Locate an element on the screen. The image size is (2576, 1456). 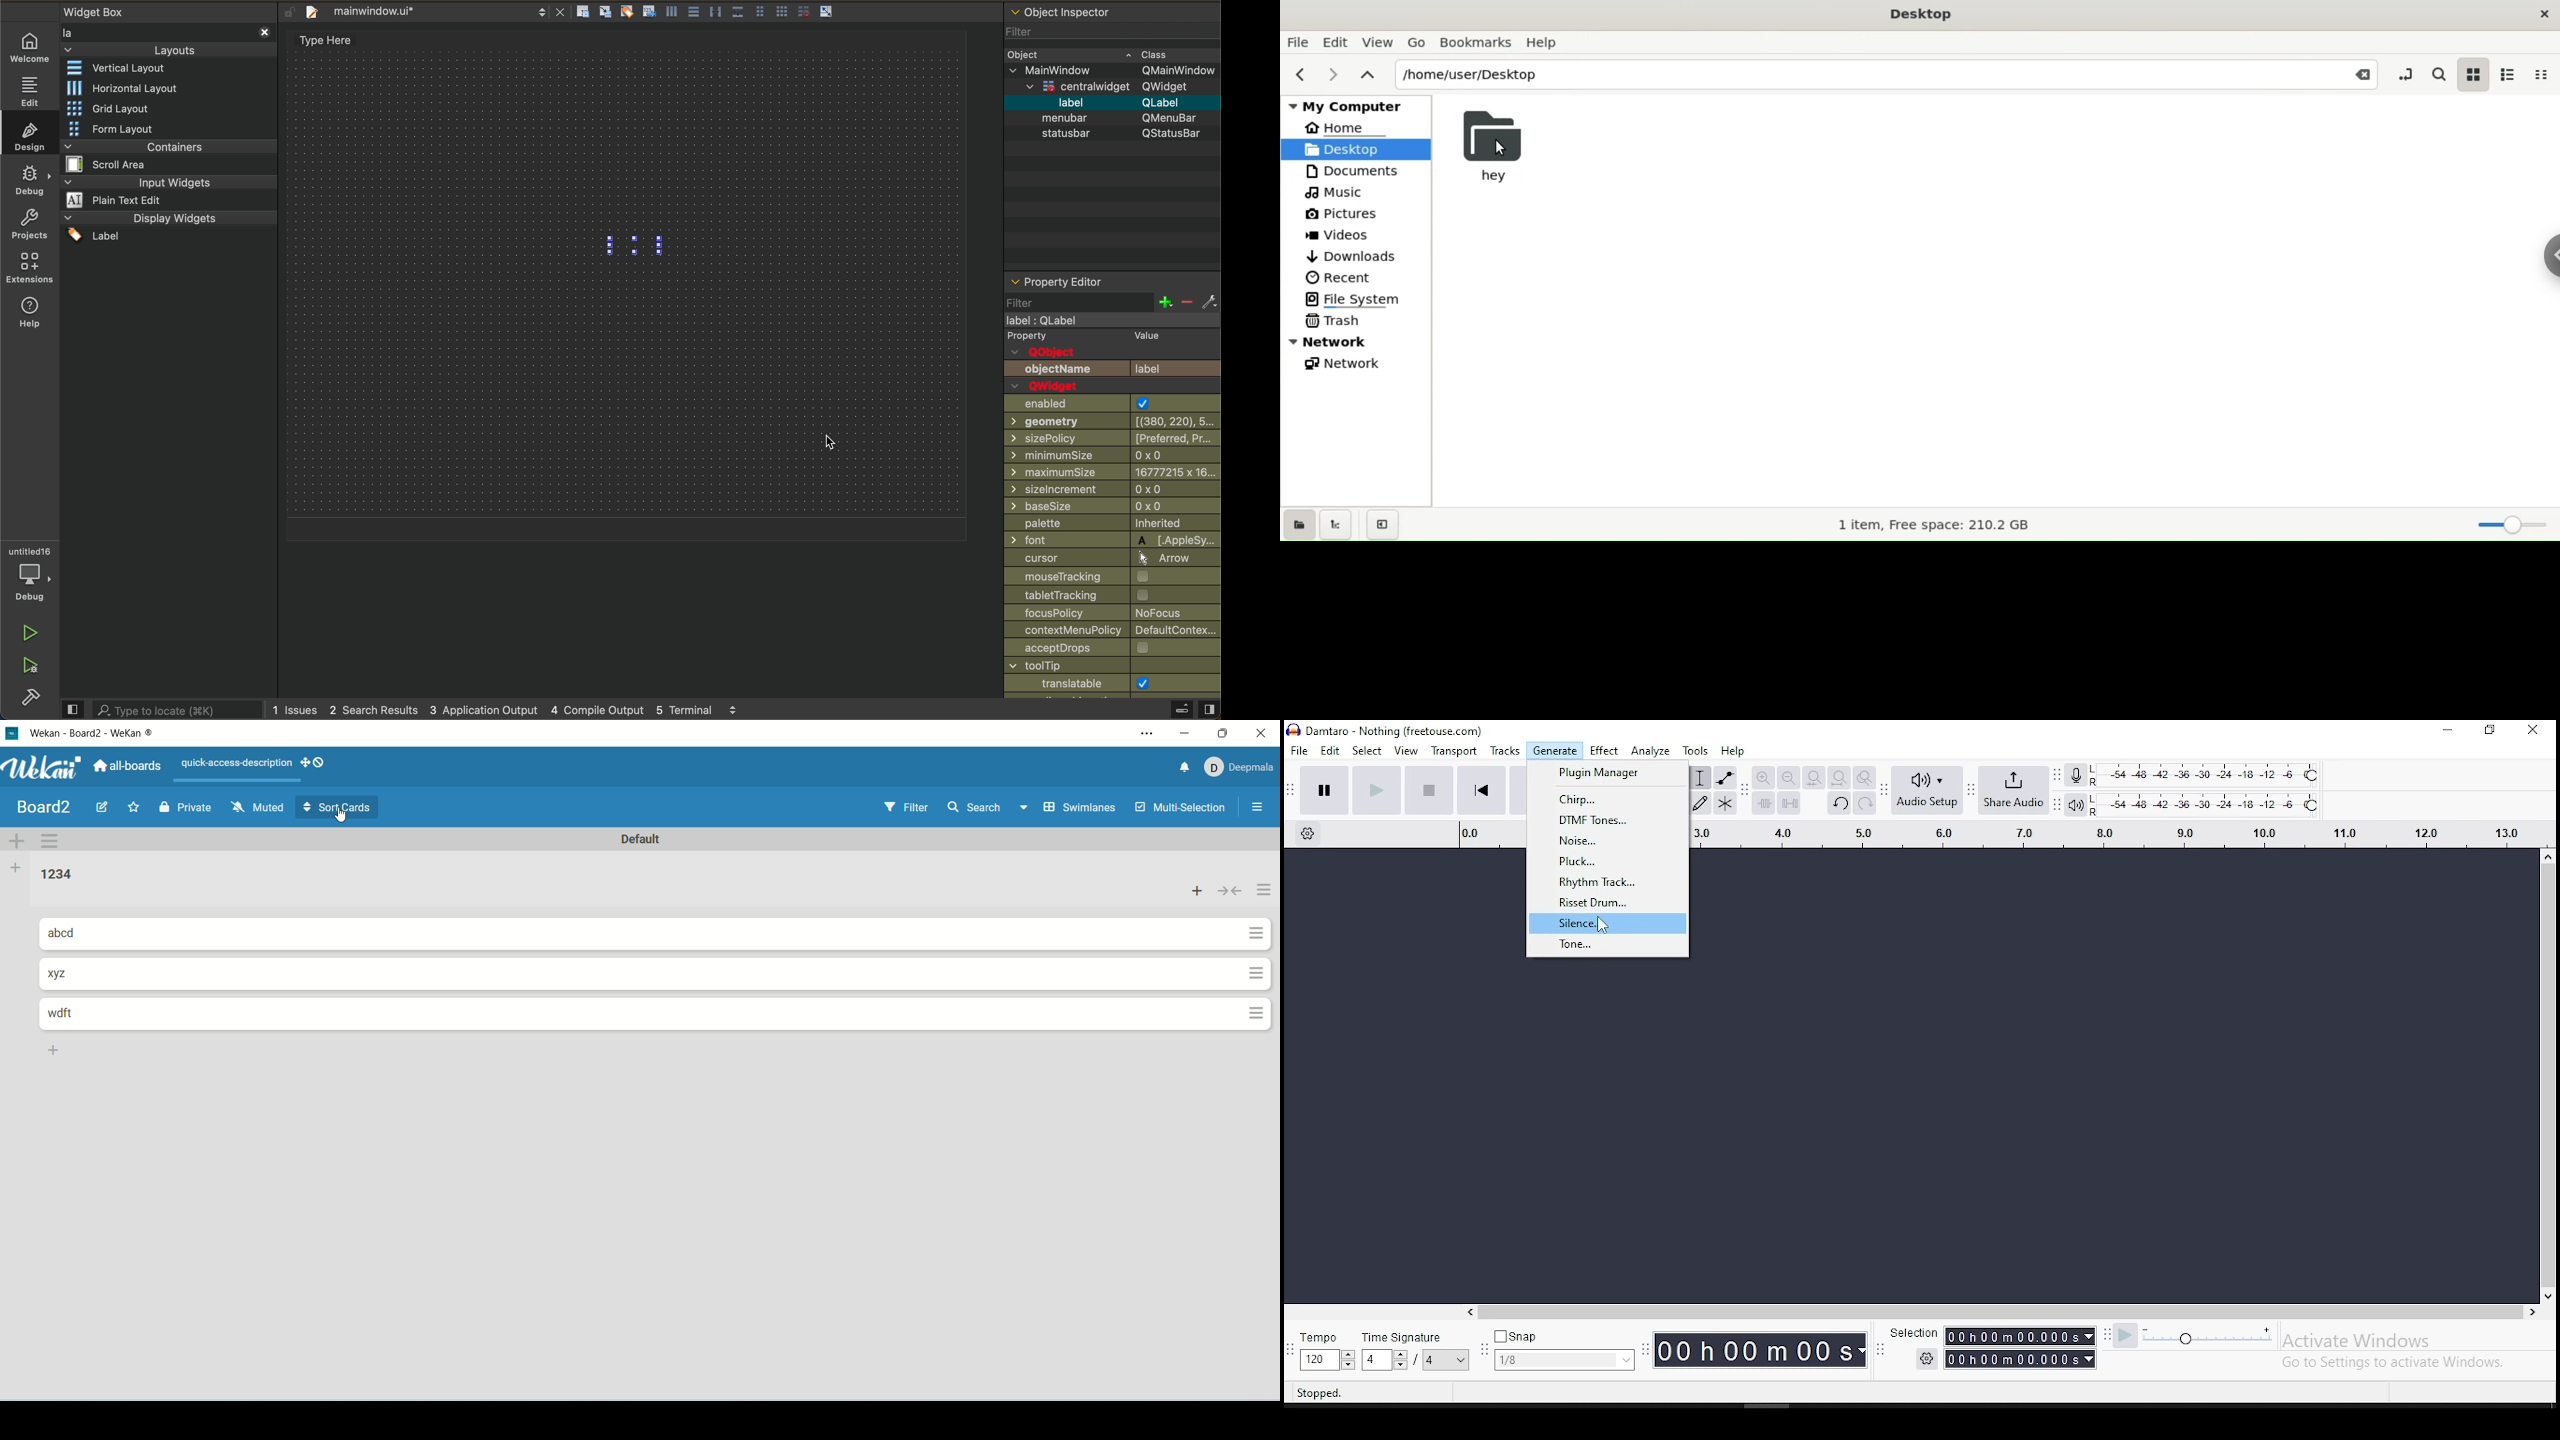
playback speed is located at coordinates (2205, 1339).